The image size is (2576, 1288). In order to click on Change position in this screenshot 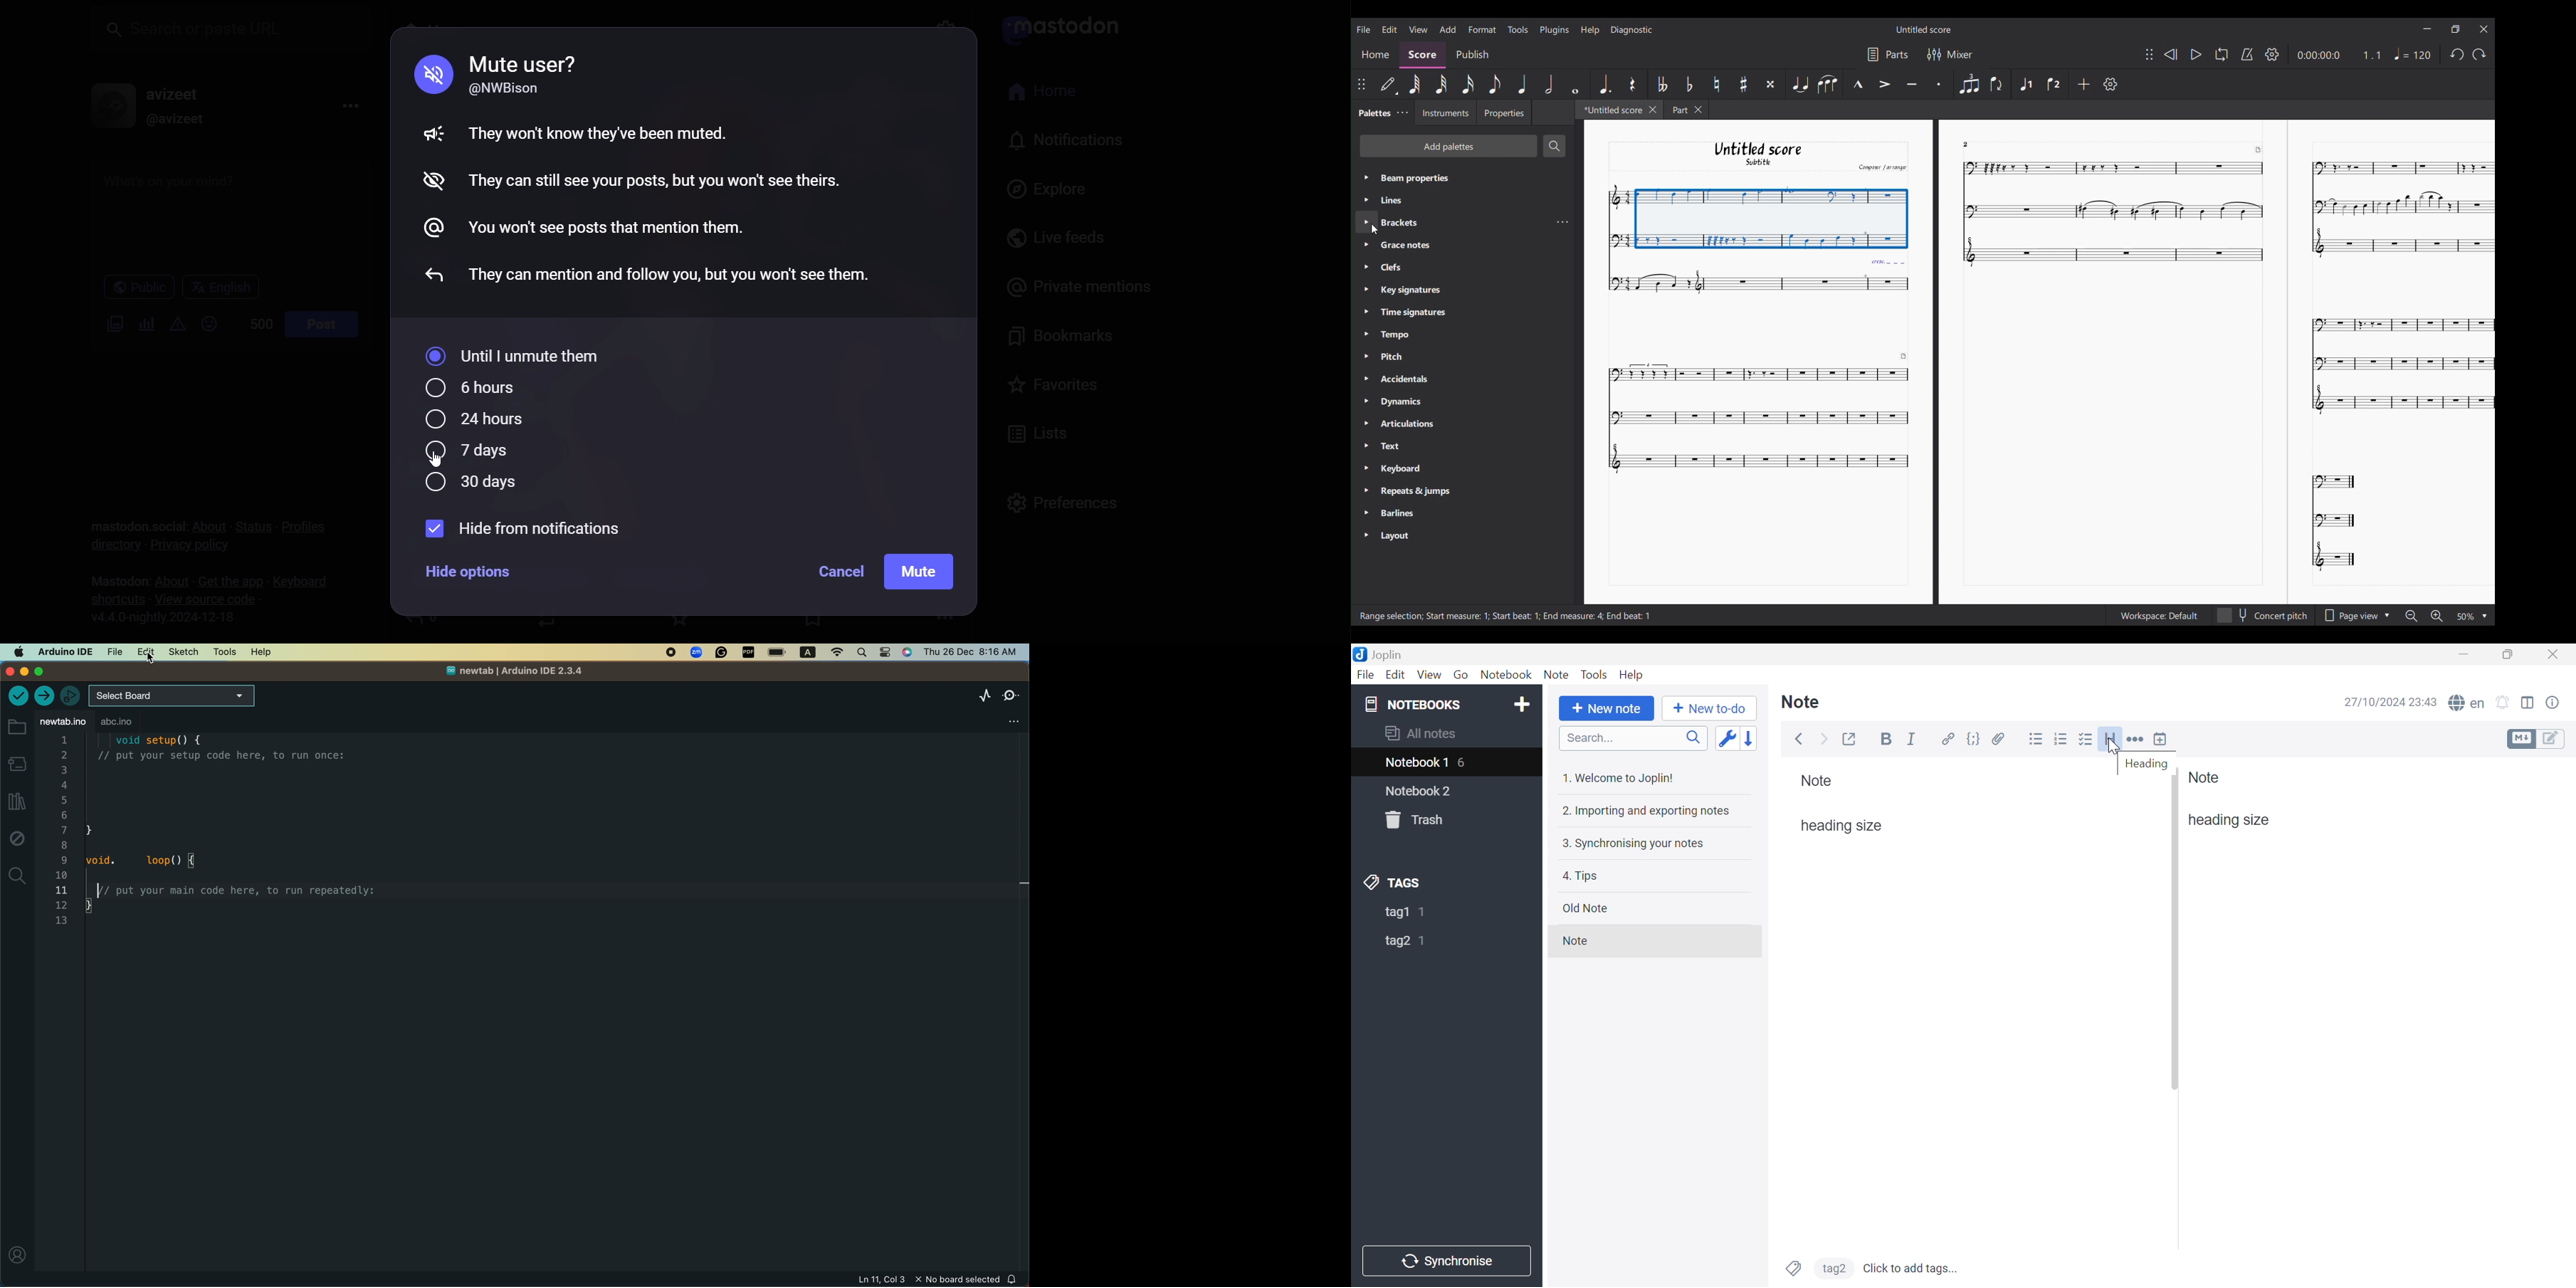, I will do `click(2149, 54)`.